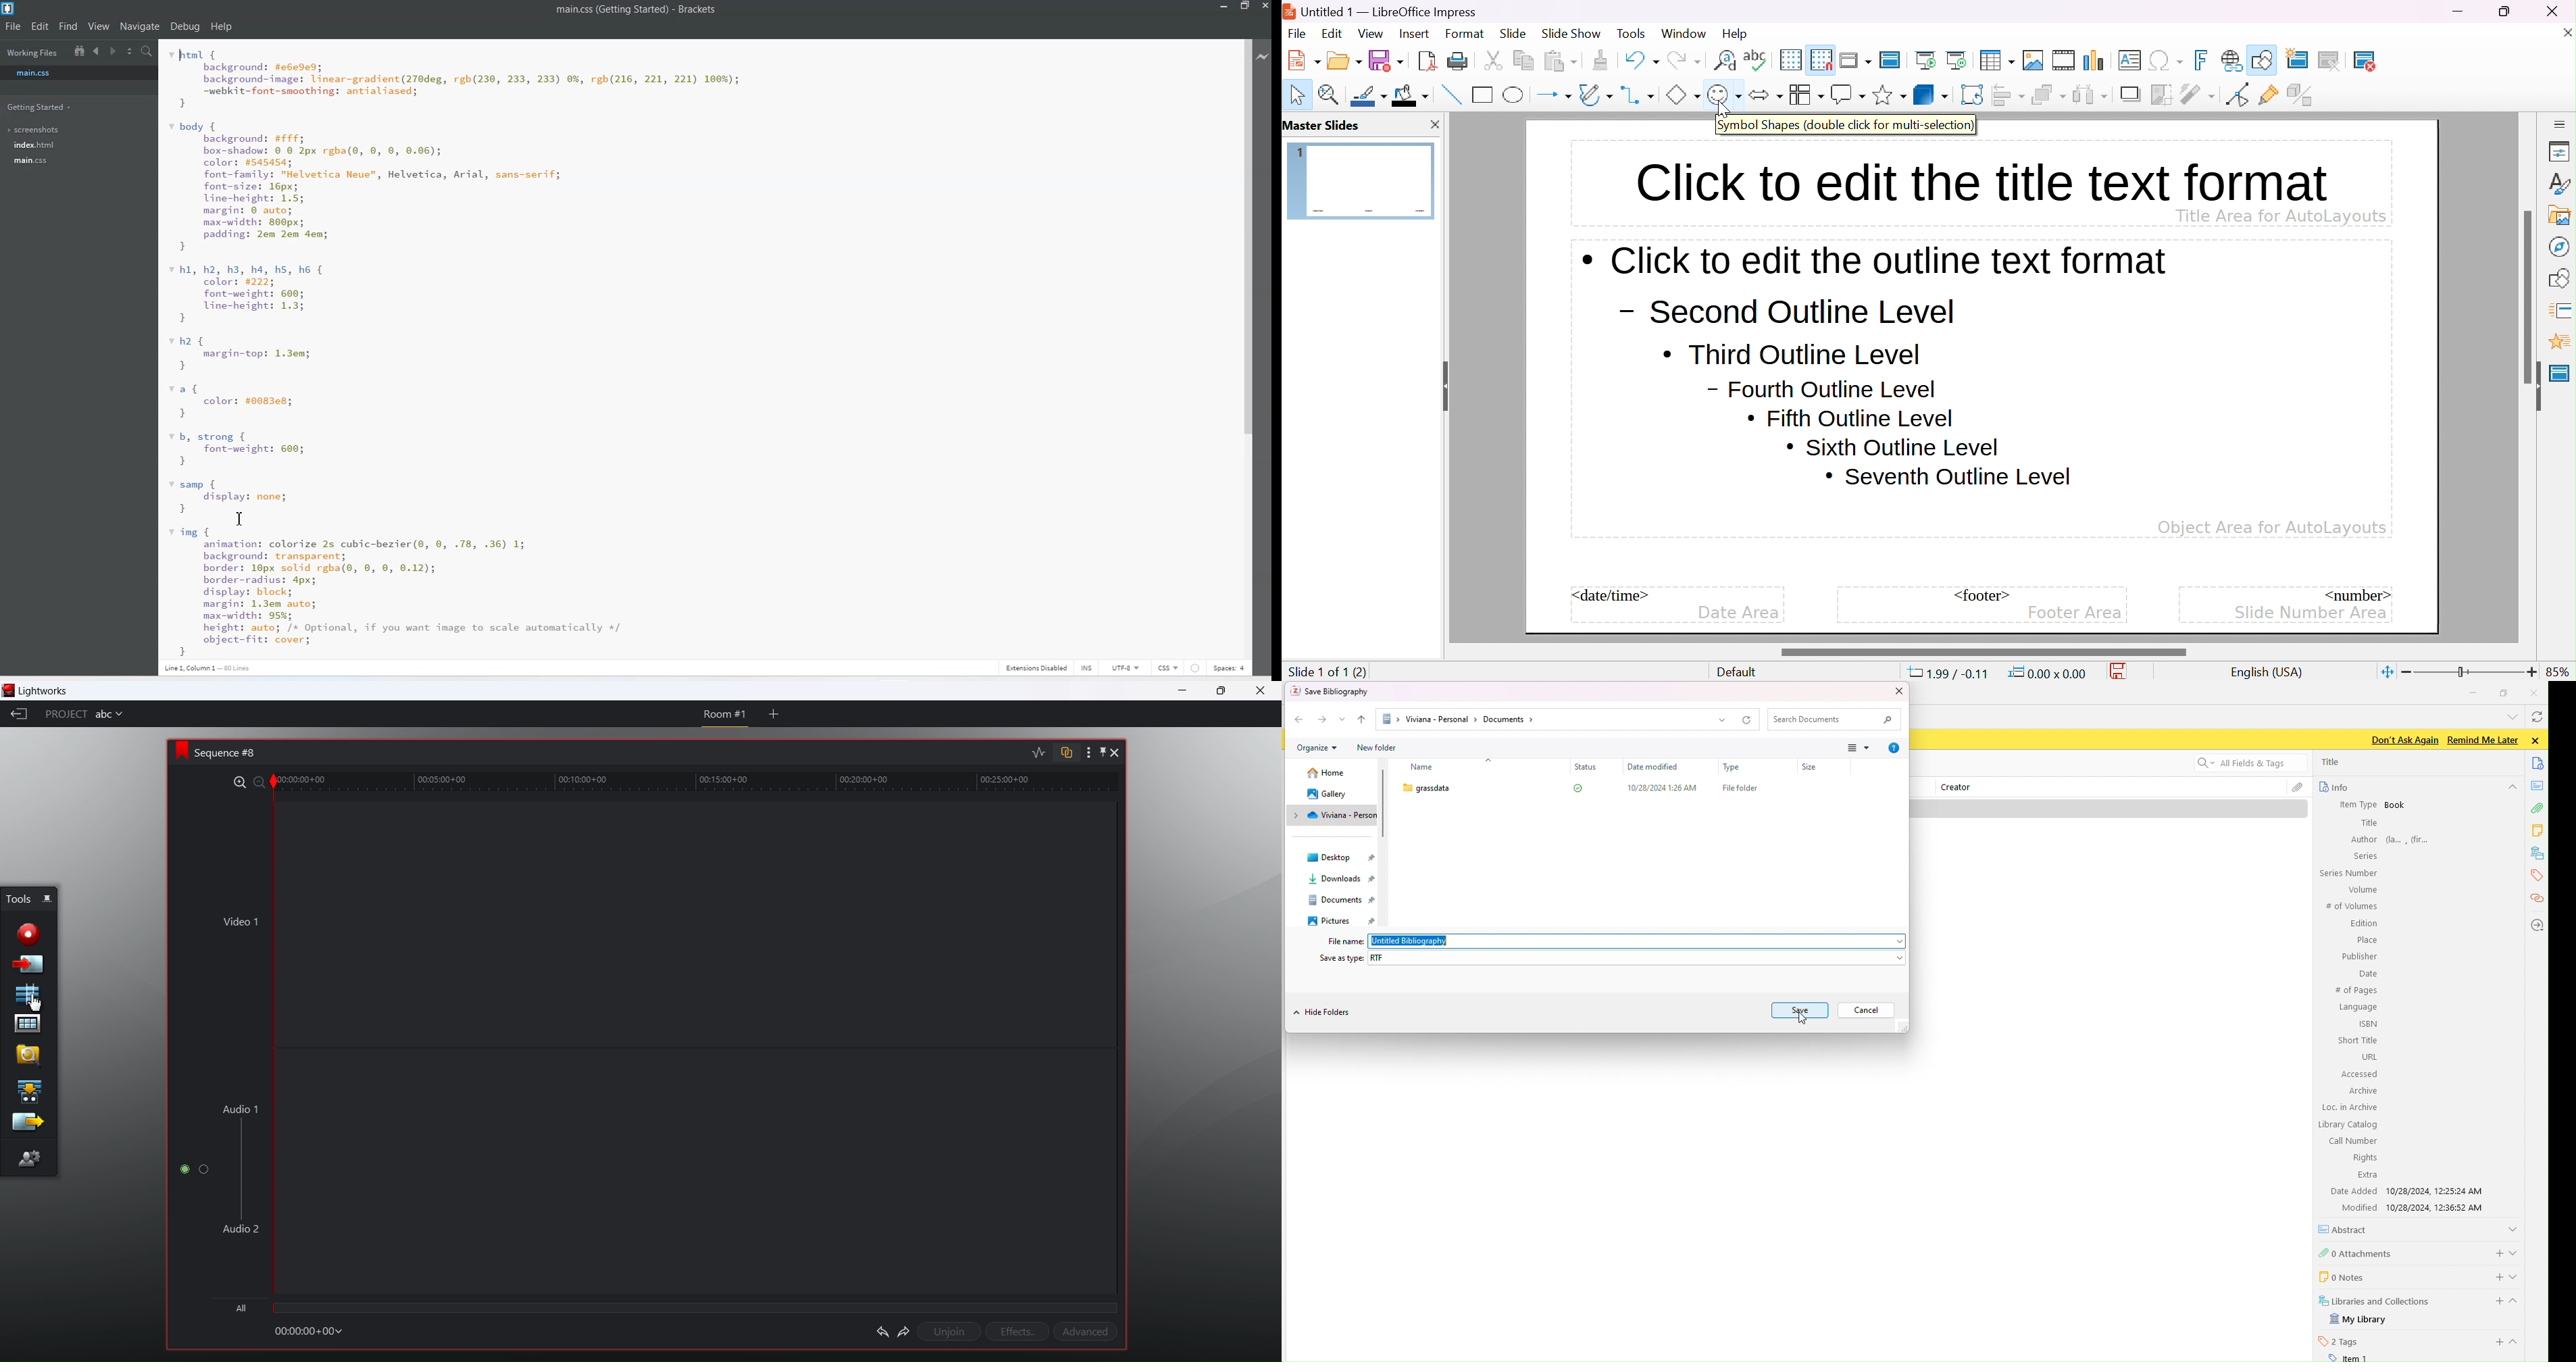 The image size is (2576, 1372). I want to click on Text 2, so click(218, 667).